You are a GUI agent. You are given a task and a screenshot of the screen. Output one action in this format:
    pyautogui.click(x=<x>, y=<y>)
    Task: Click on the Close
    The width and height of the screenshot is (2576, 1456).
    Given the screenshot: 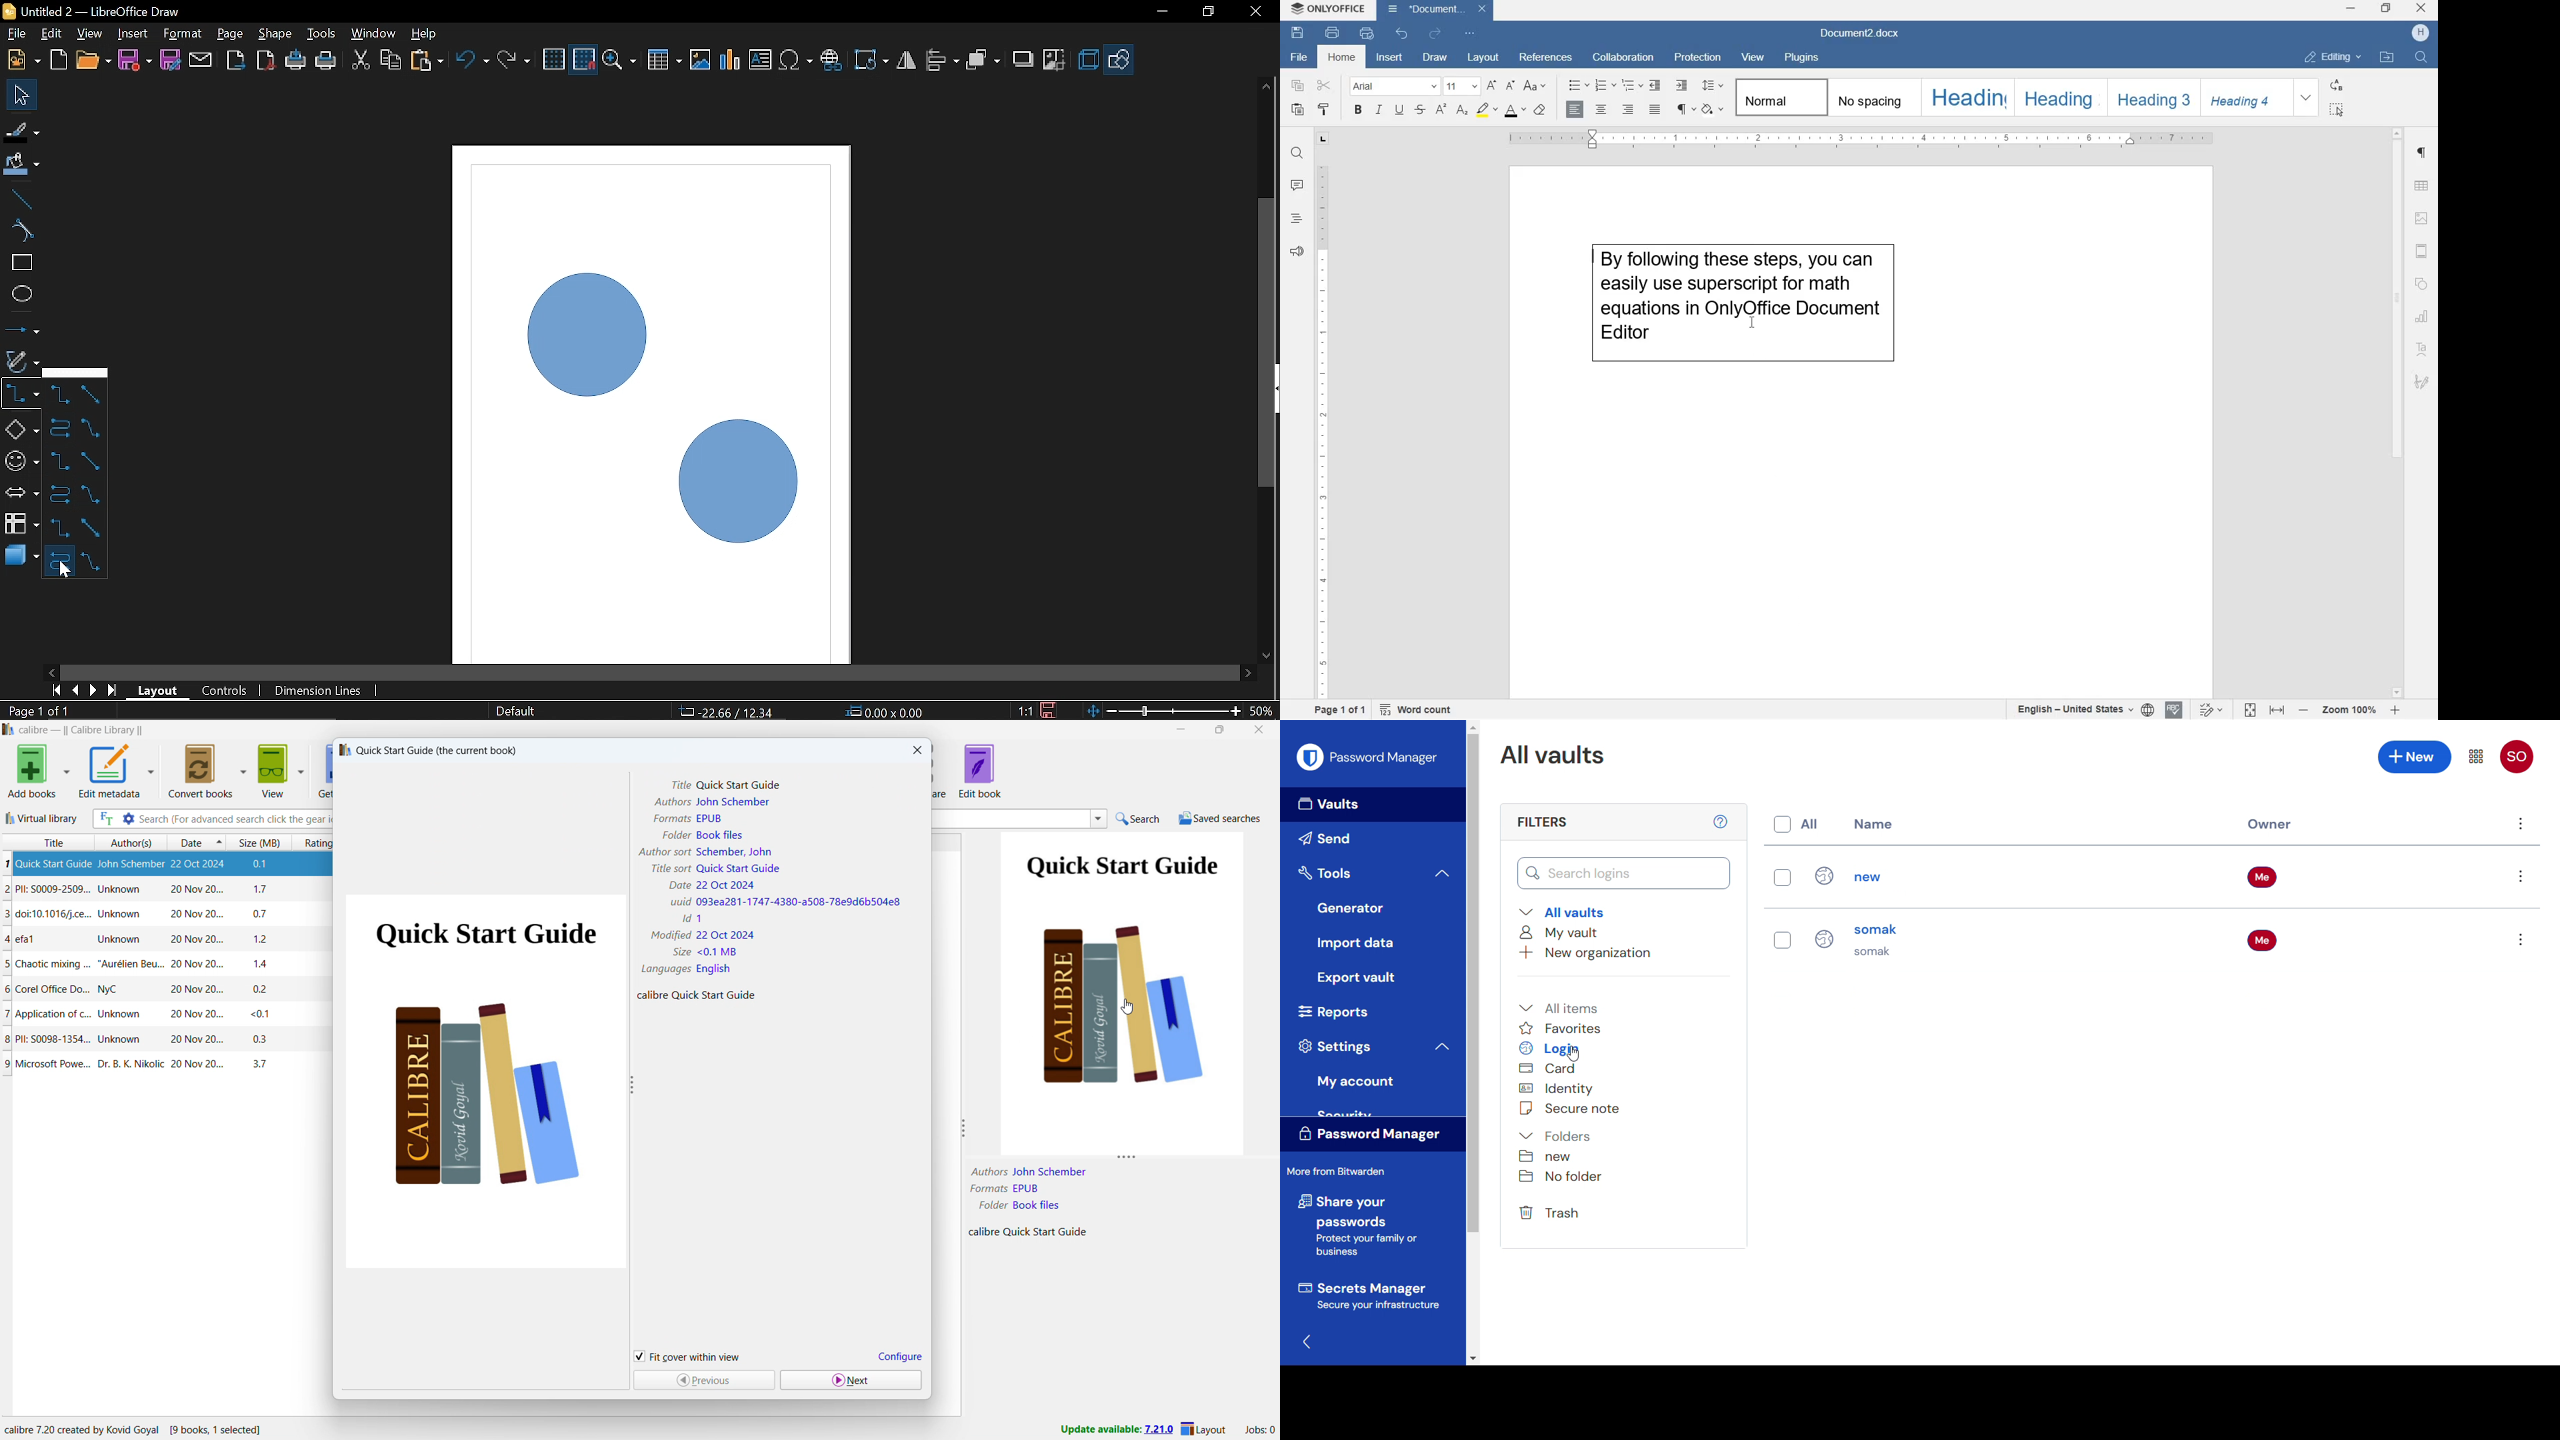 What is the action you would take?
    pyautogui.click(x=1254, y=13)
    